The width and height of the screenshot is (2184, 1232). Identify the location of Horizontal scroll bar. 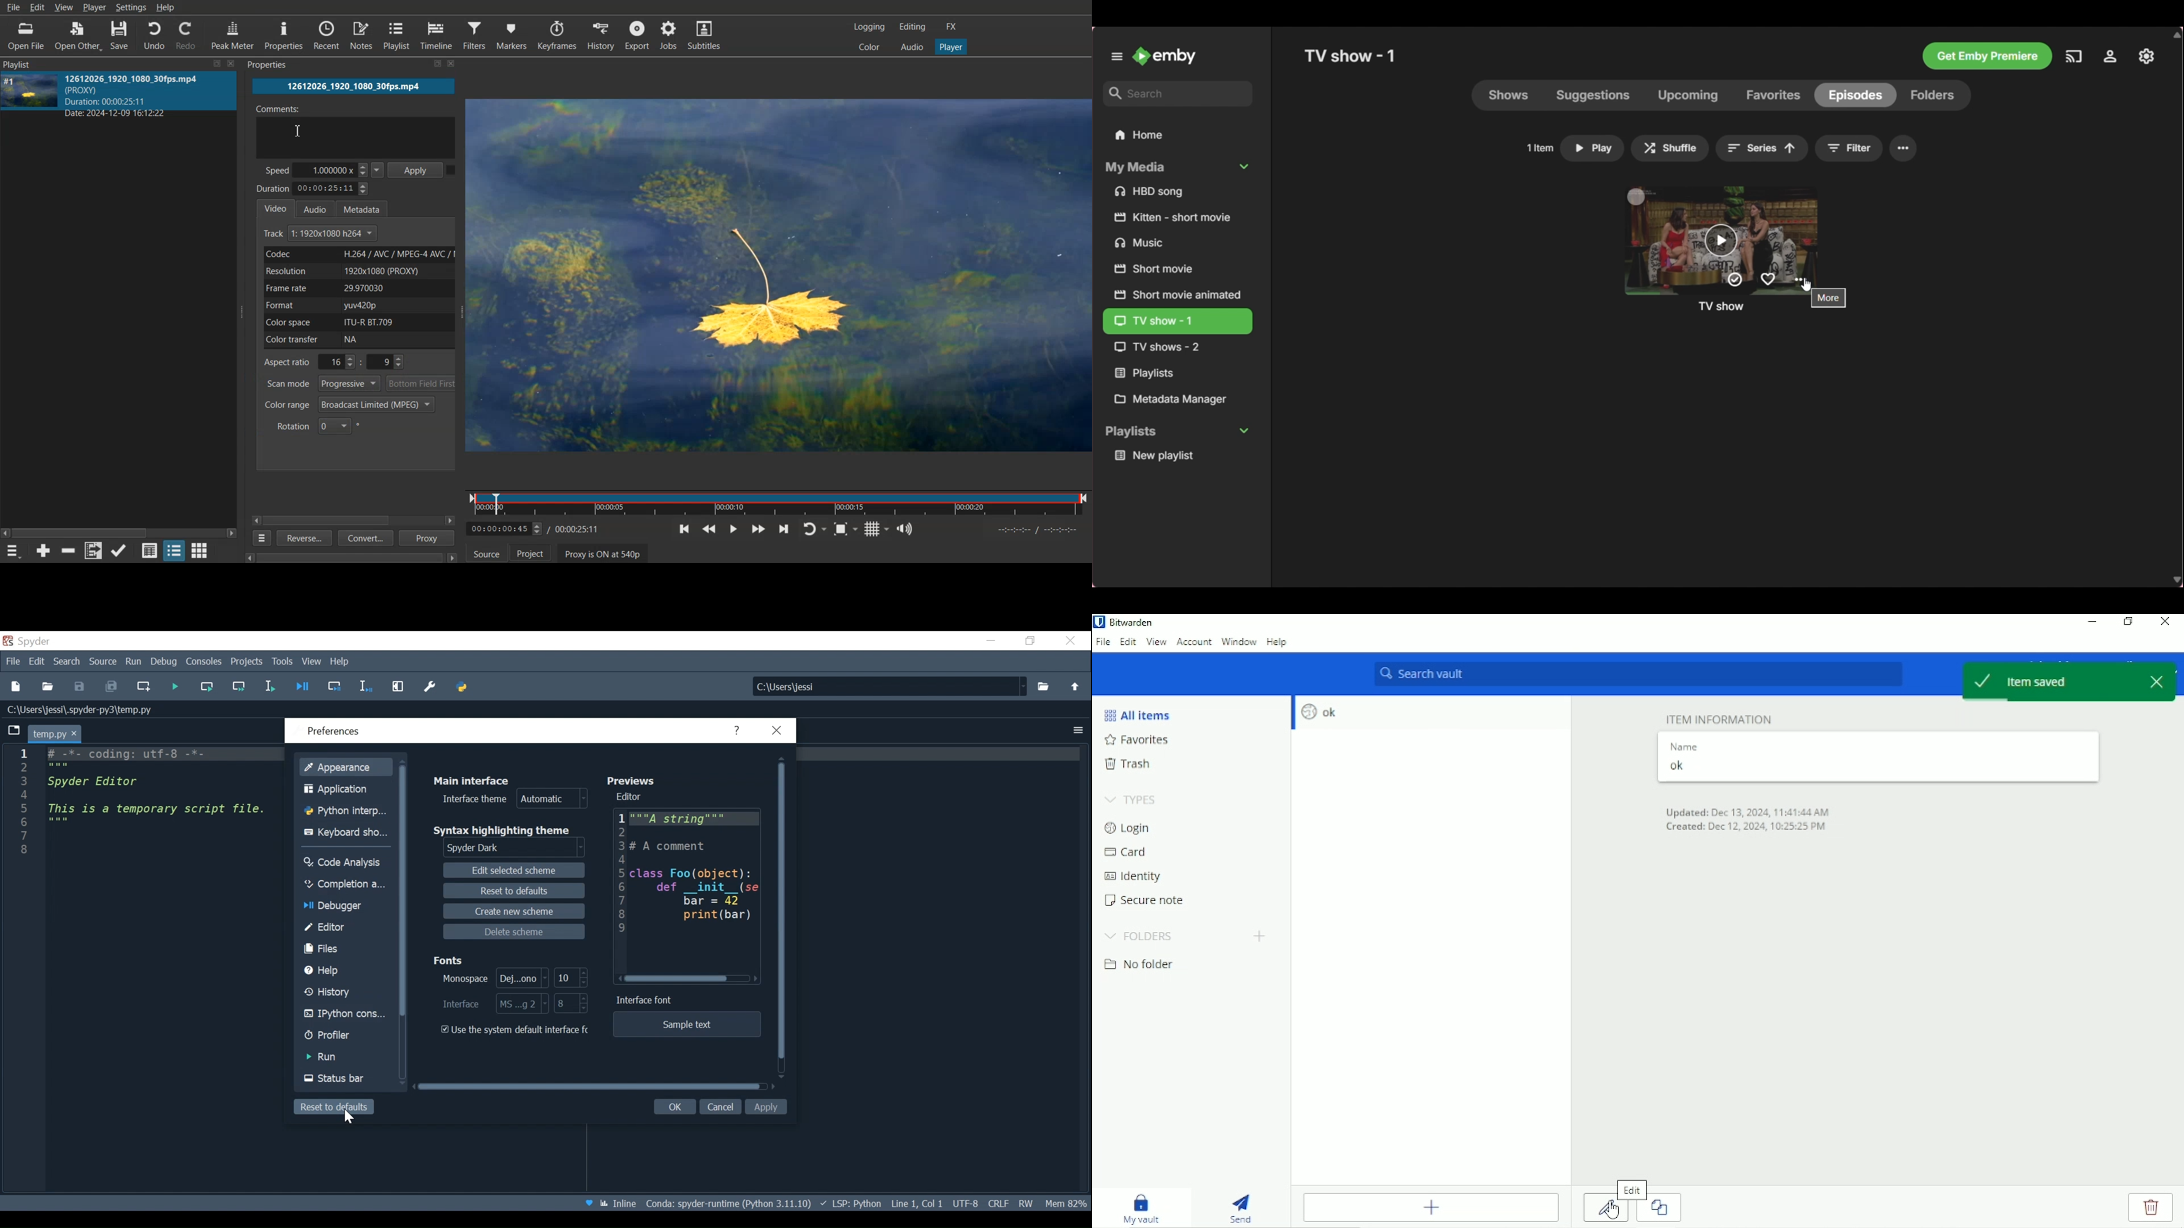
(589, 1086).